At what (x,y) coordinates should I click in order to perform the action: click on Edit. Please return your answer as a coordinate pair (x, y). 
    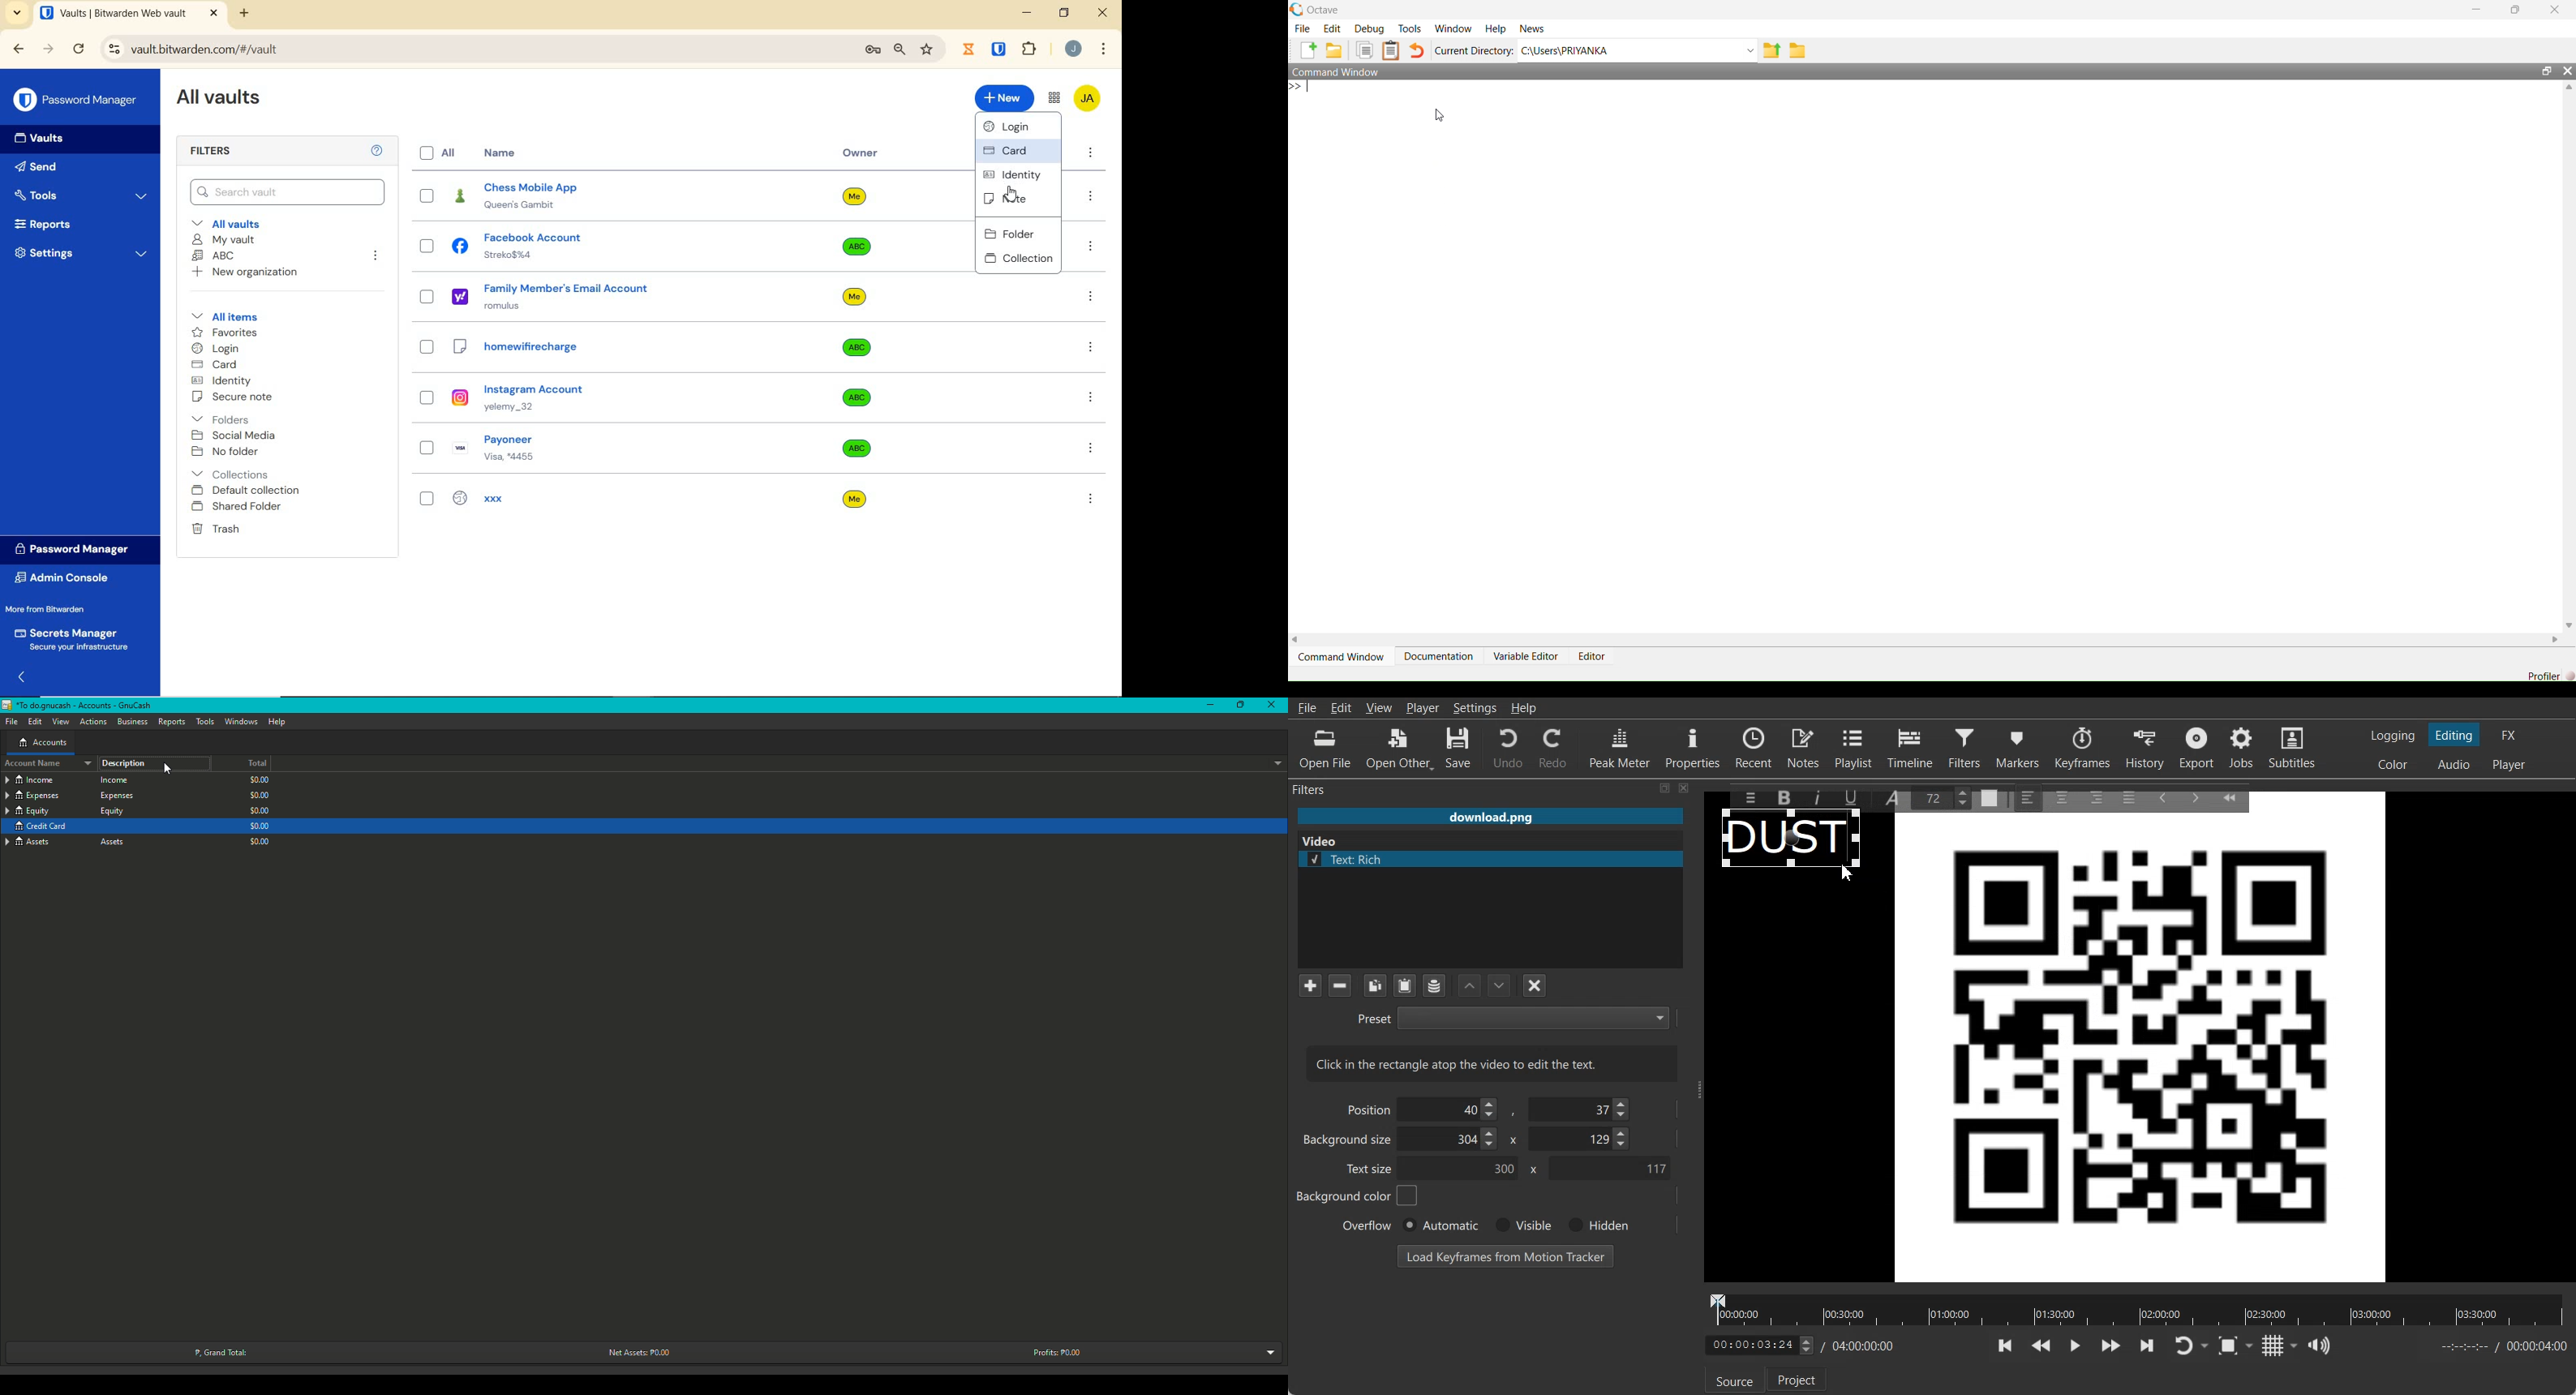
    Looking at the image, I should click on (1332, 28).